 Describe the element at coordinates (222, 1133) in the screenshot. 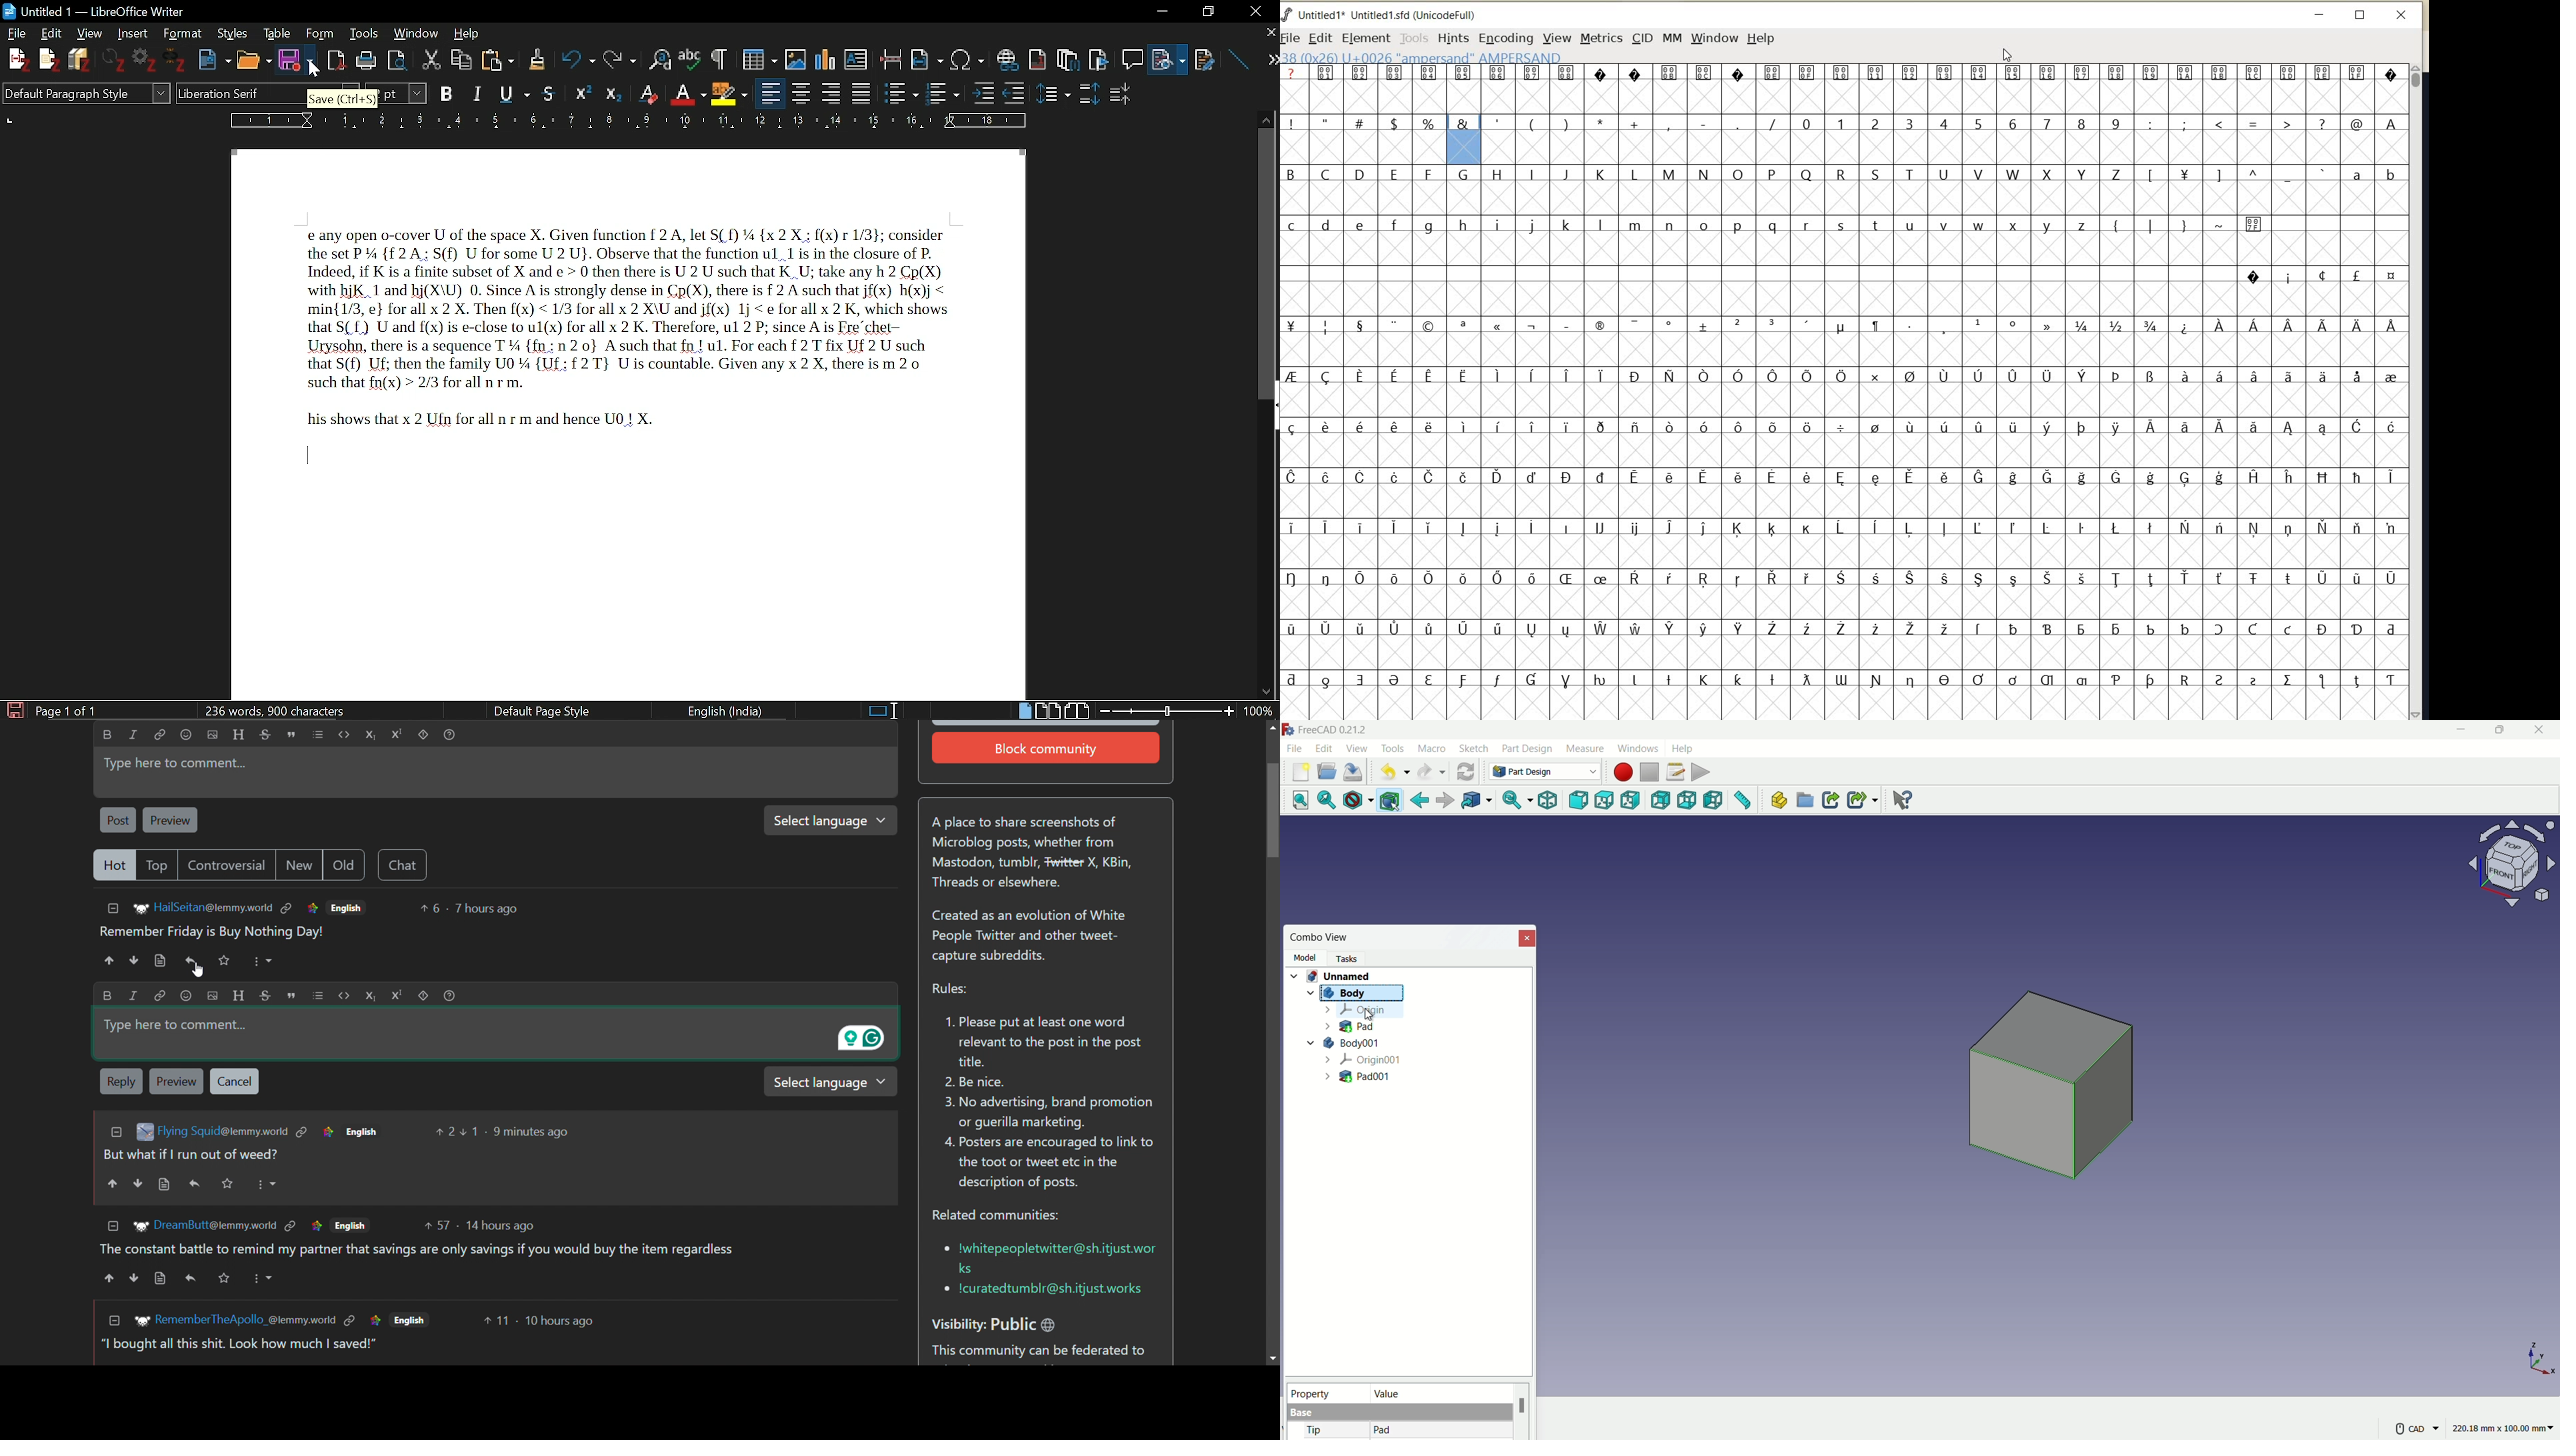

I see `username` at that location.